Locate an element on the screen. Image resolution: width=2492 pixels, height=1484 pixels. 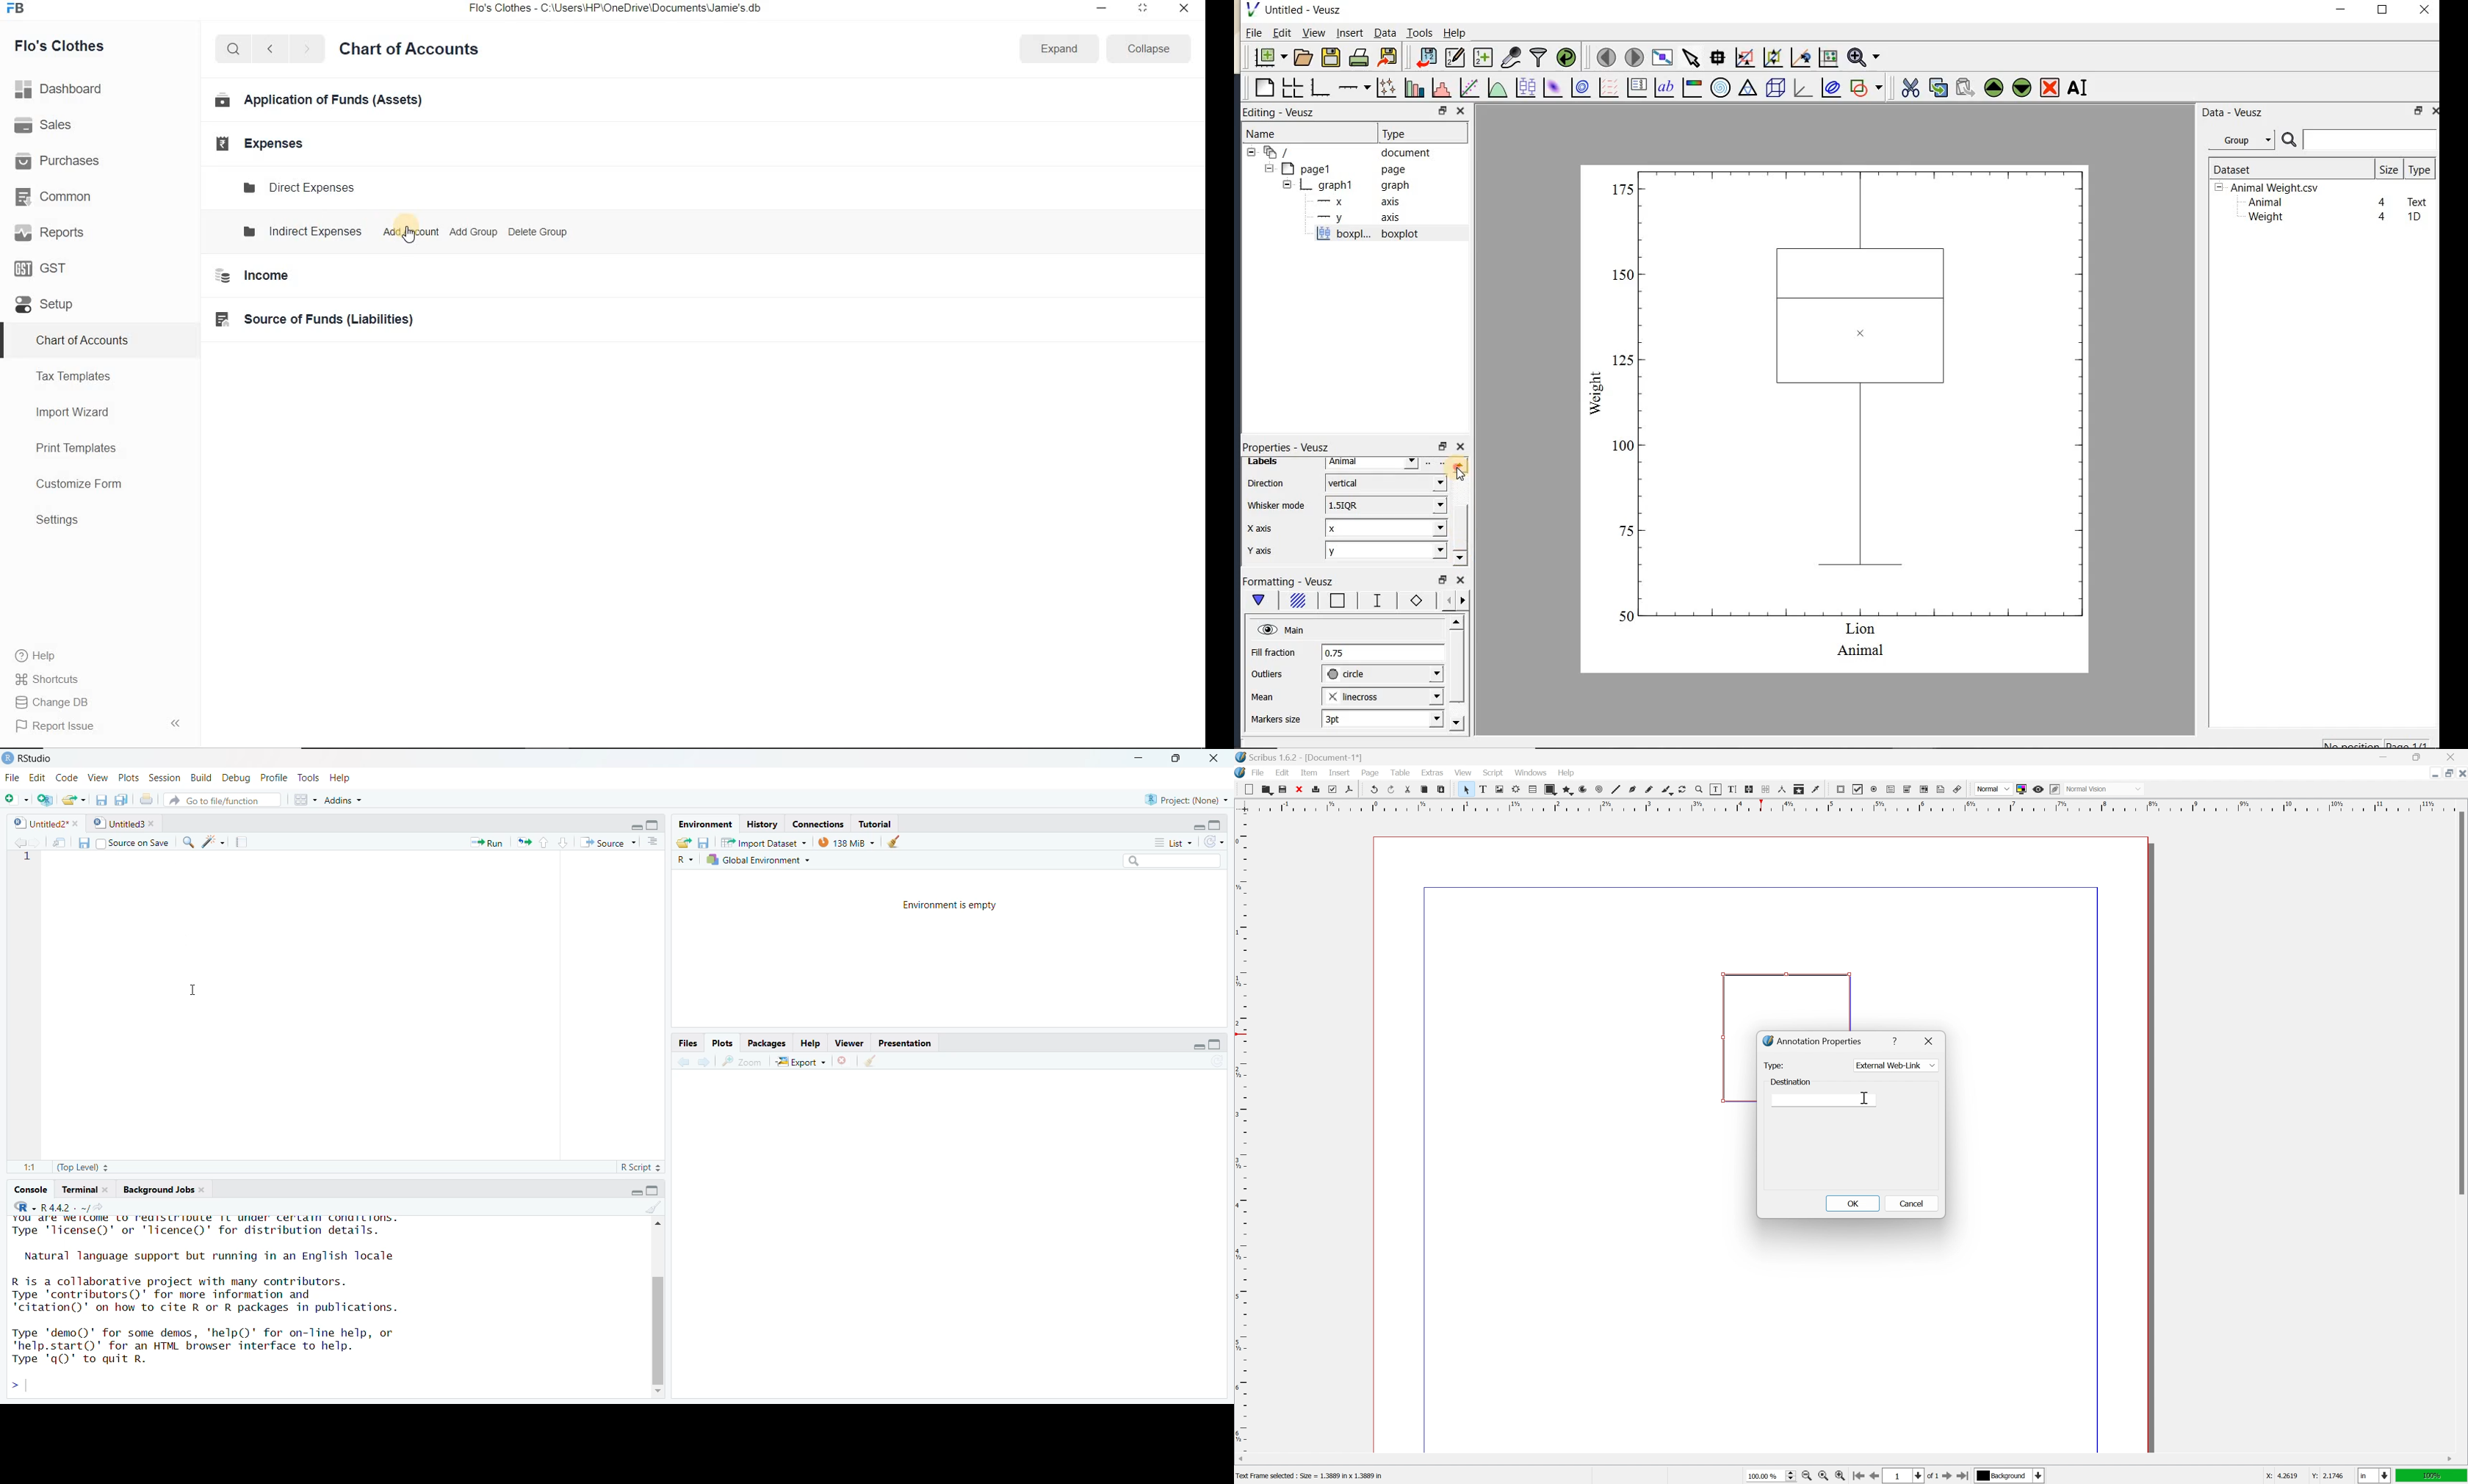
item is located at coordinates (1309, 772).